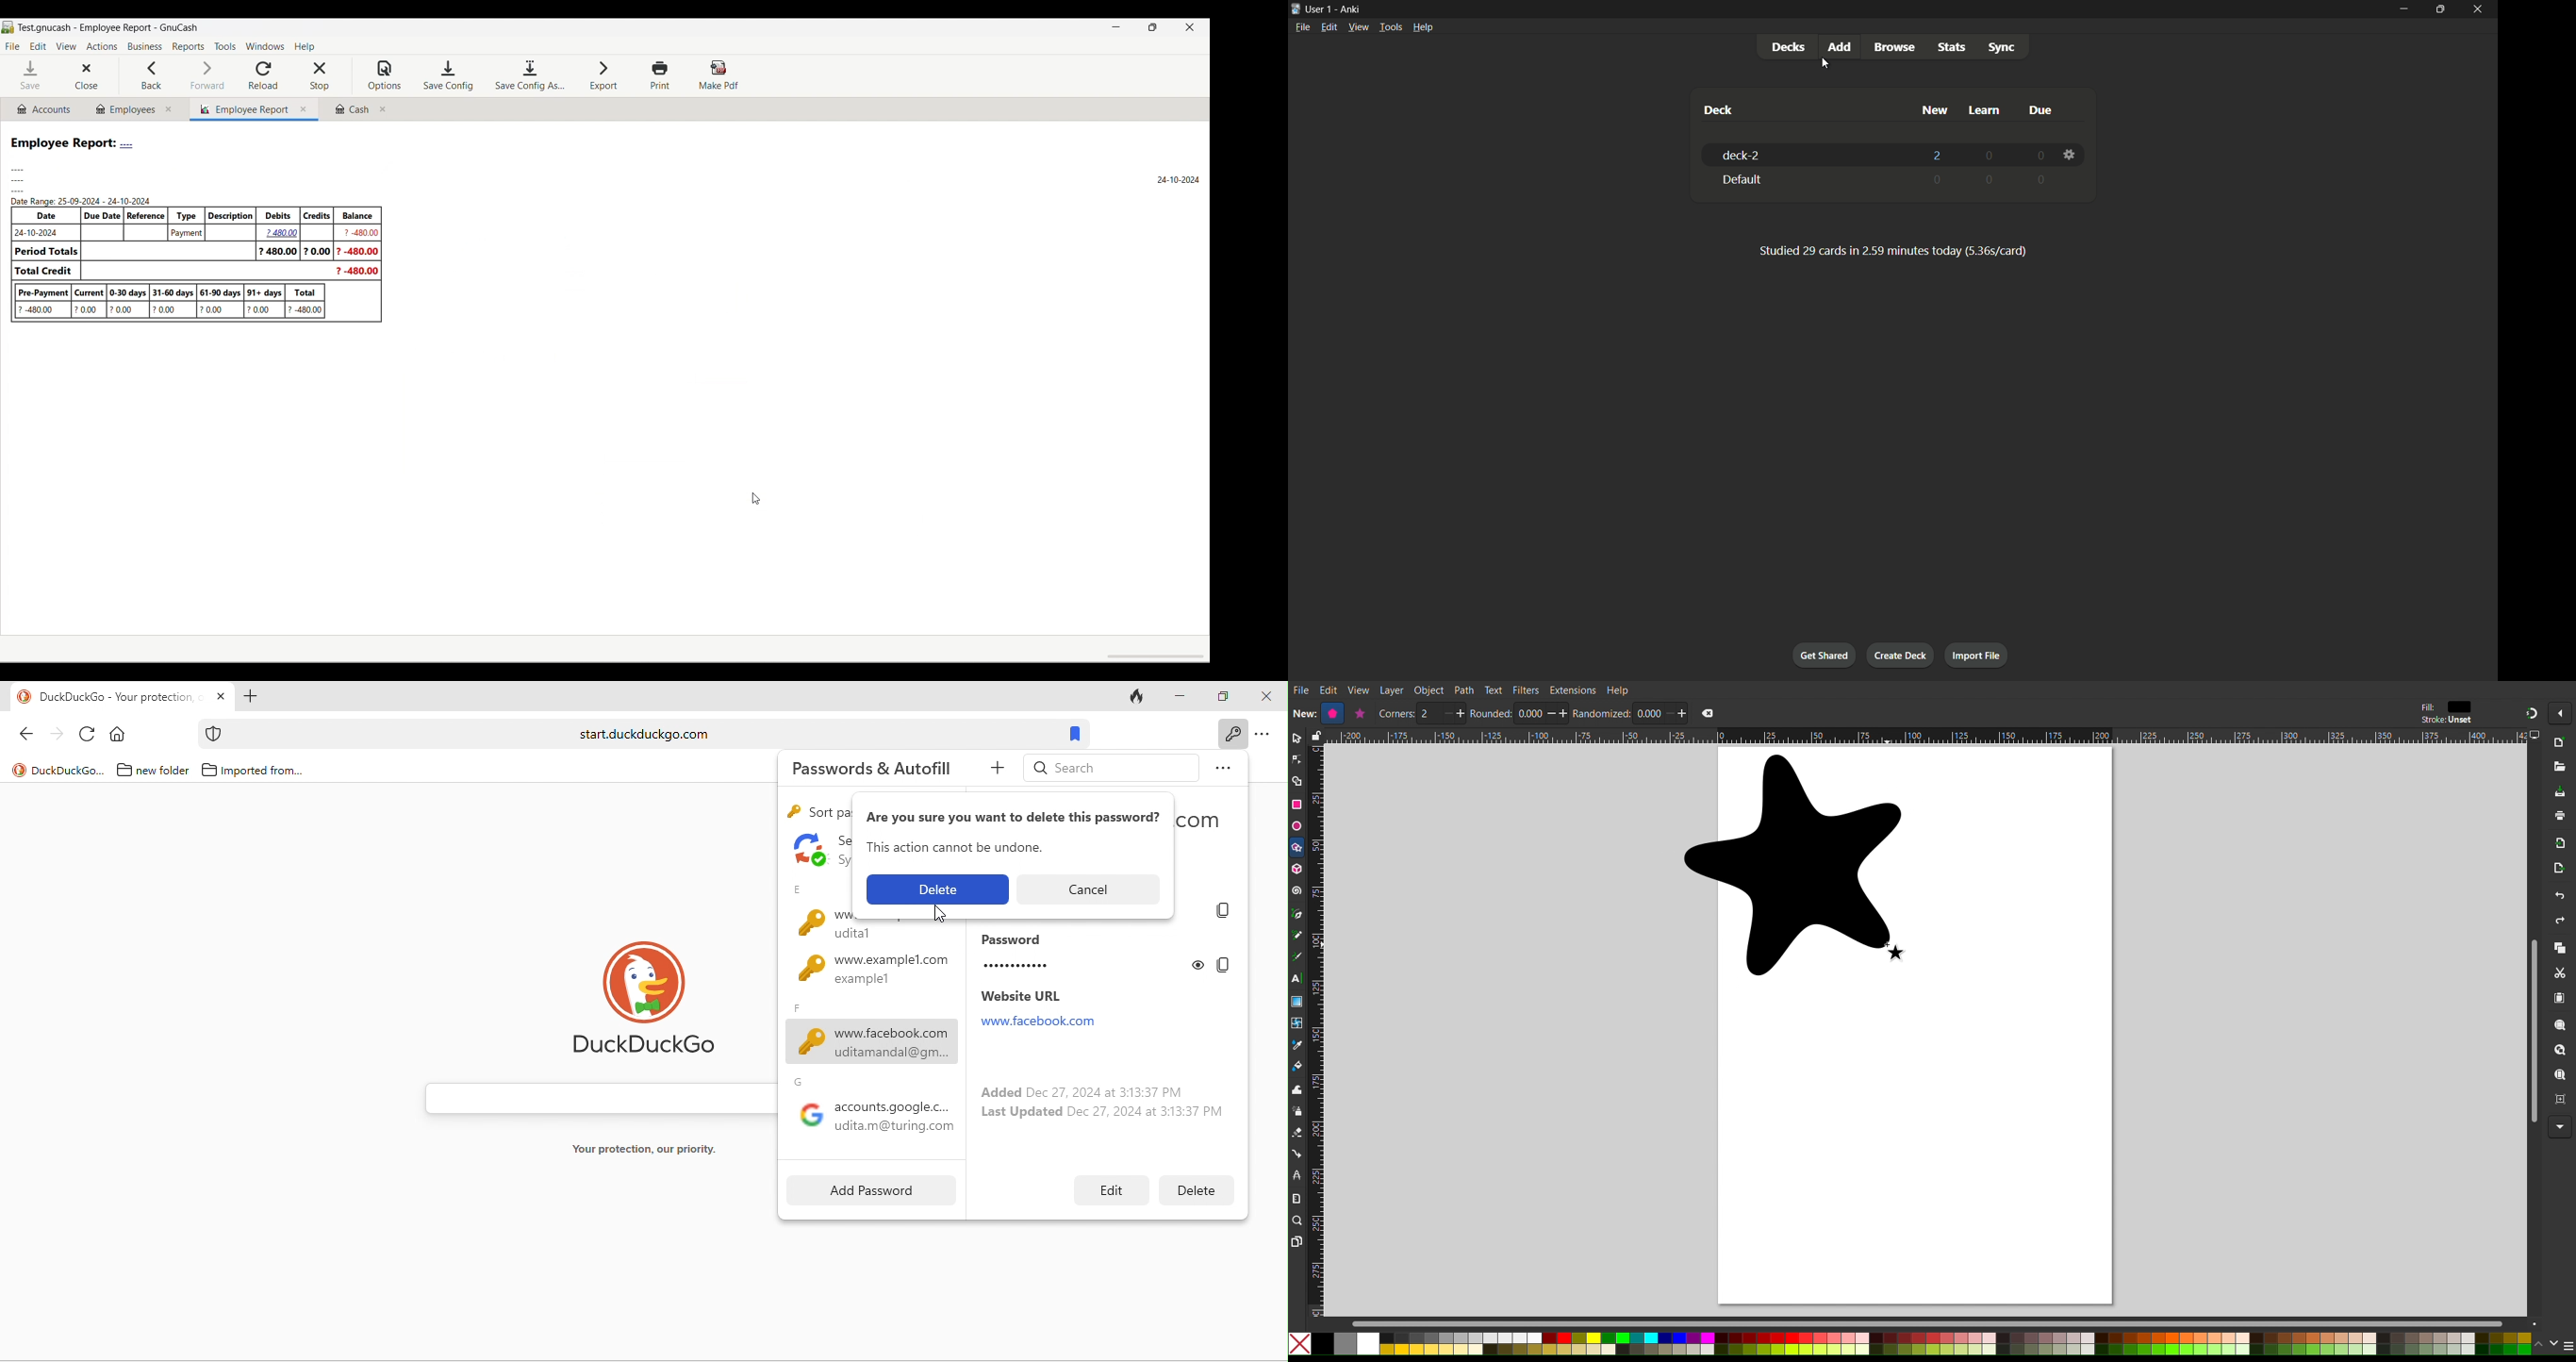 This screenshot has width=2576, height=1372. Describe the element at coordinates (1297, 1176) in the screenshot. I see `LPE Tool` at that location.